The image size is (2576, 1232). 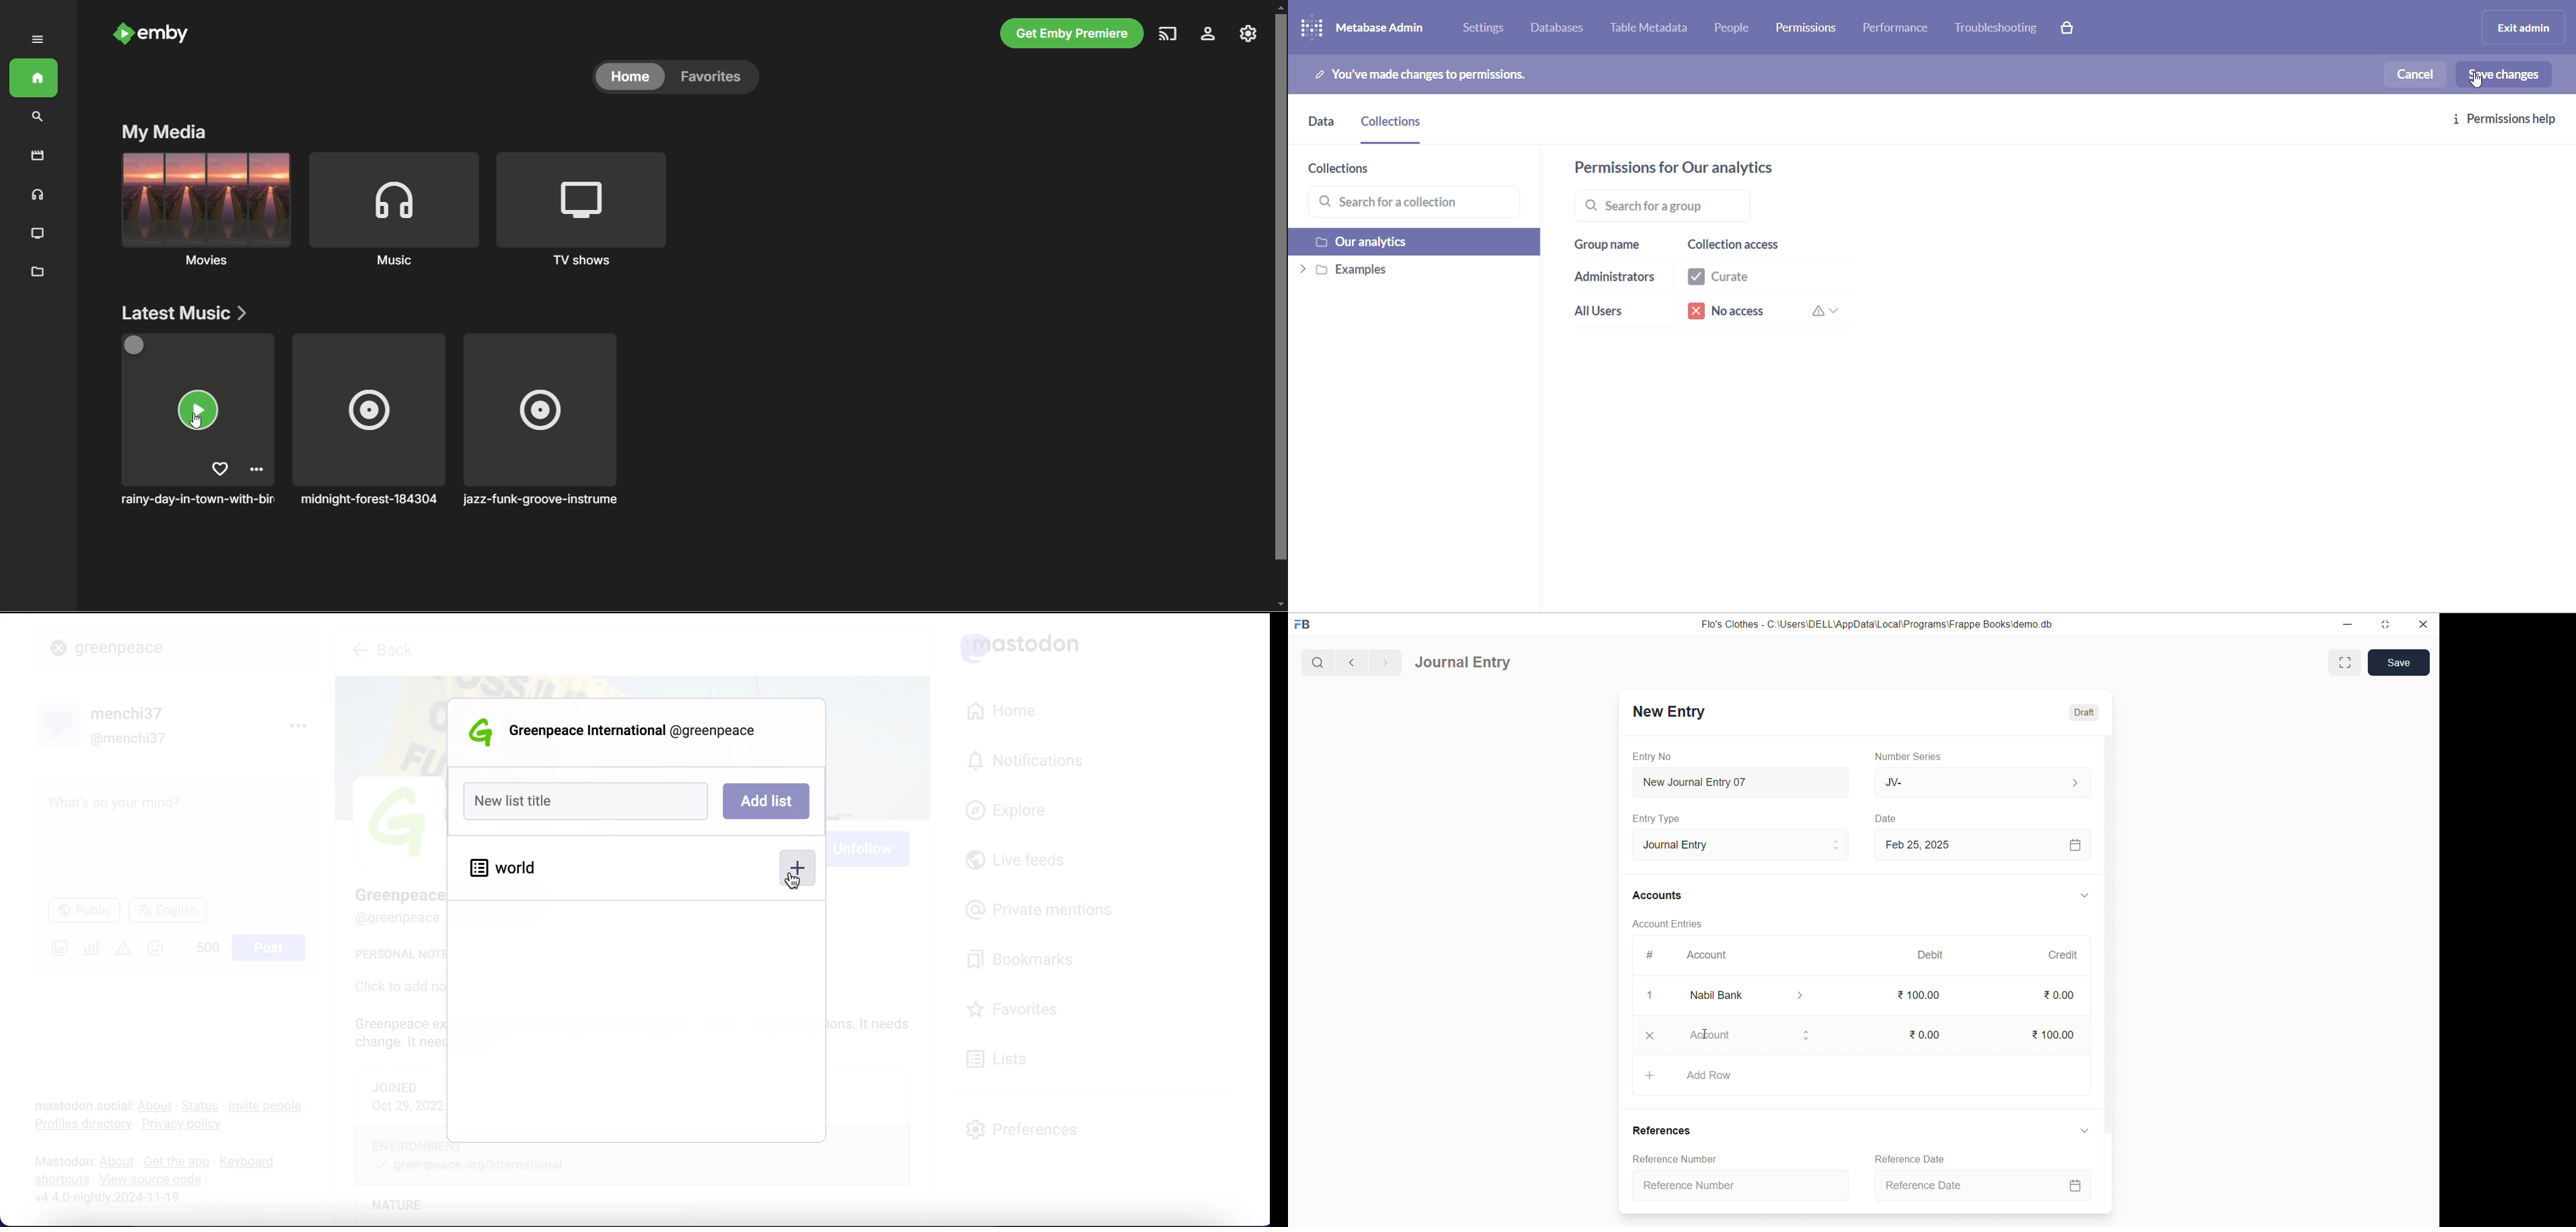 What do you see at coordinates (483, 732) in the screenshot?
I see `Greenpeace logo` at bounding box center [483, 732].